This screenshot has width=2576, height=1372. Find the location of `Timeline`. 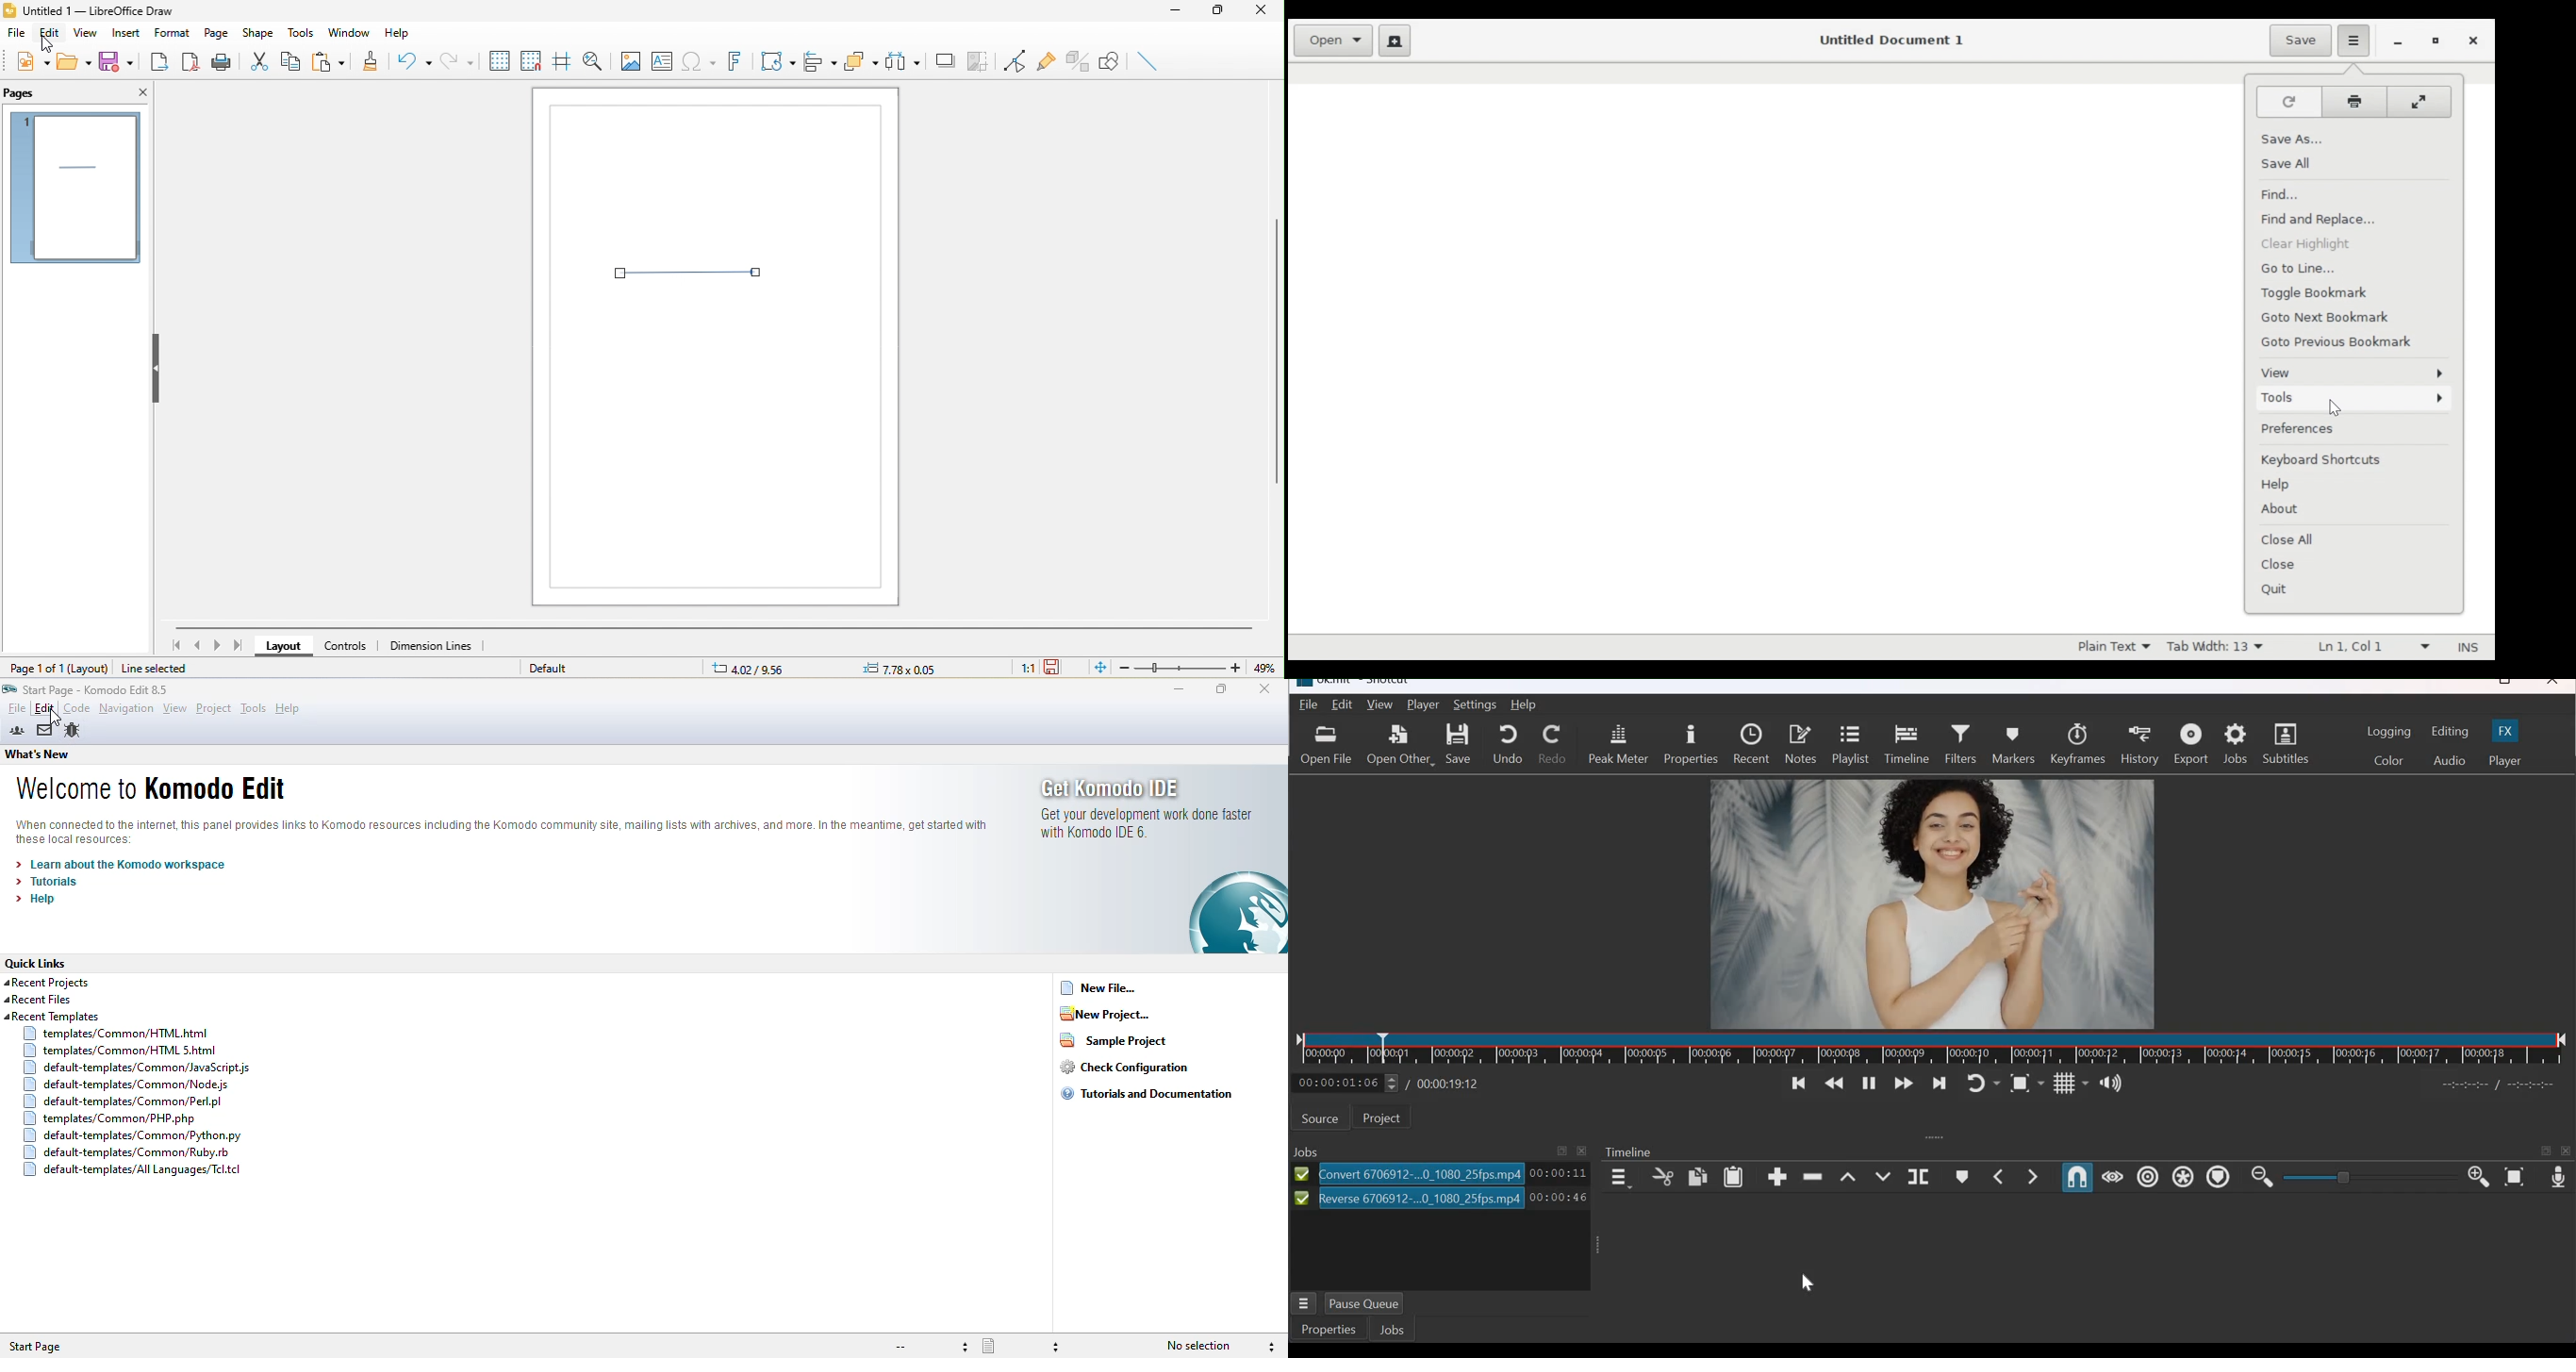

Timeline is located at coordinates (1906, 744).